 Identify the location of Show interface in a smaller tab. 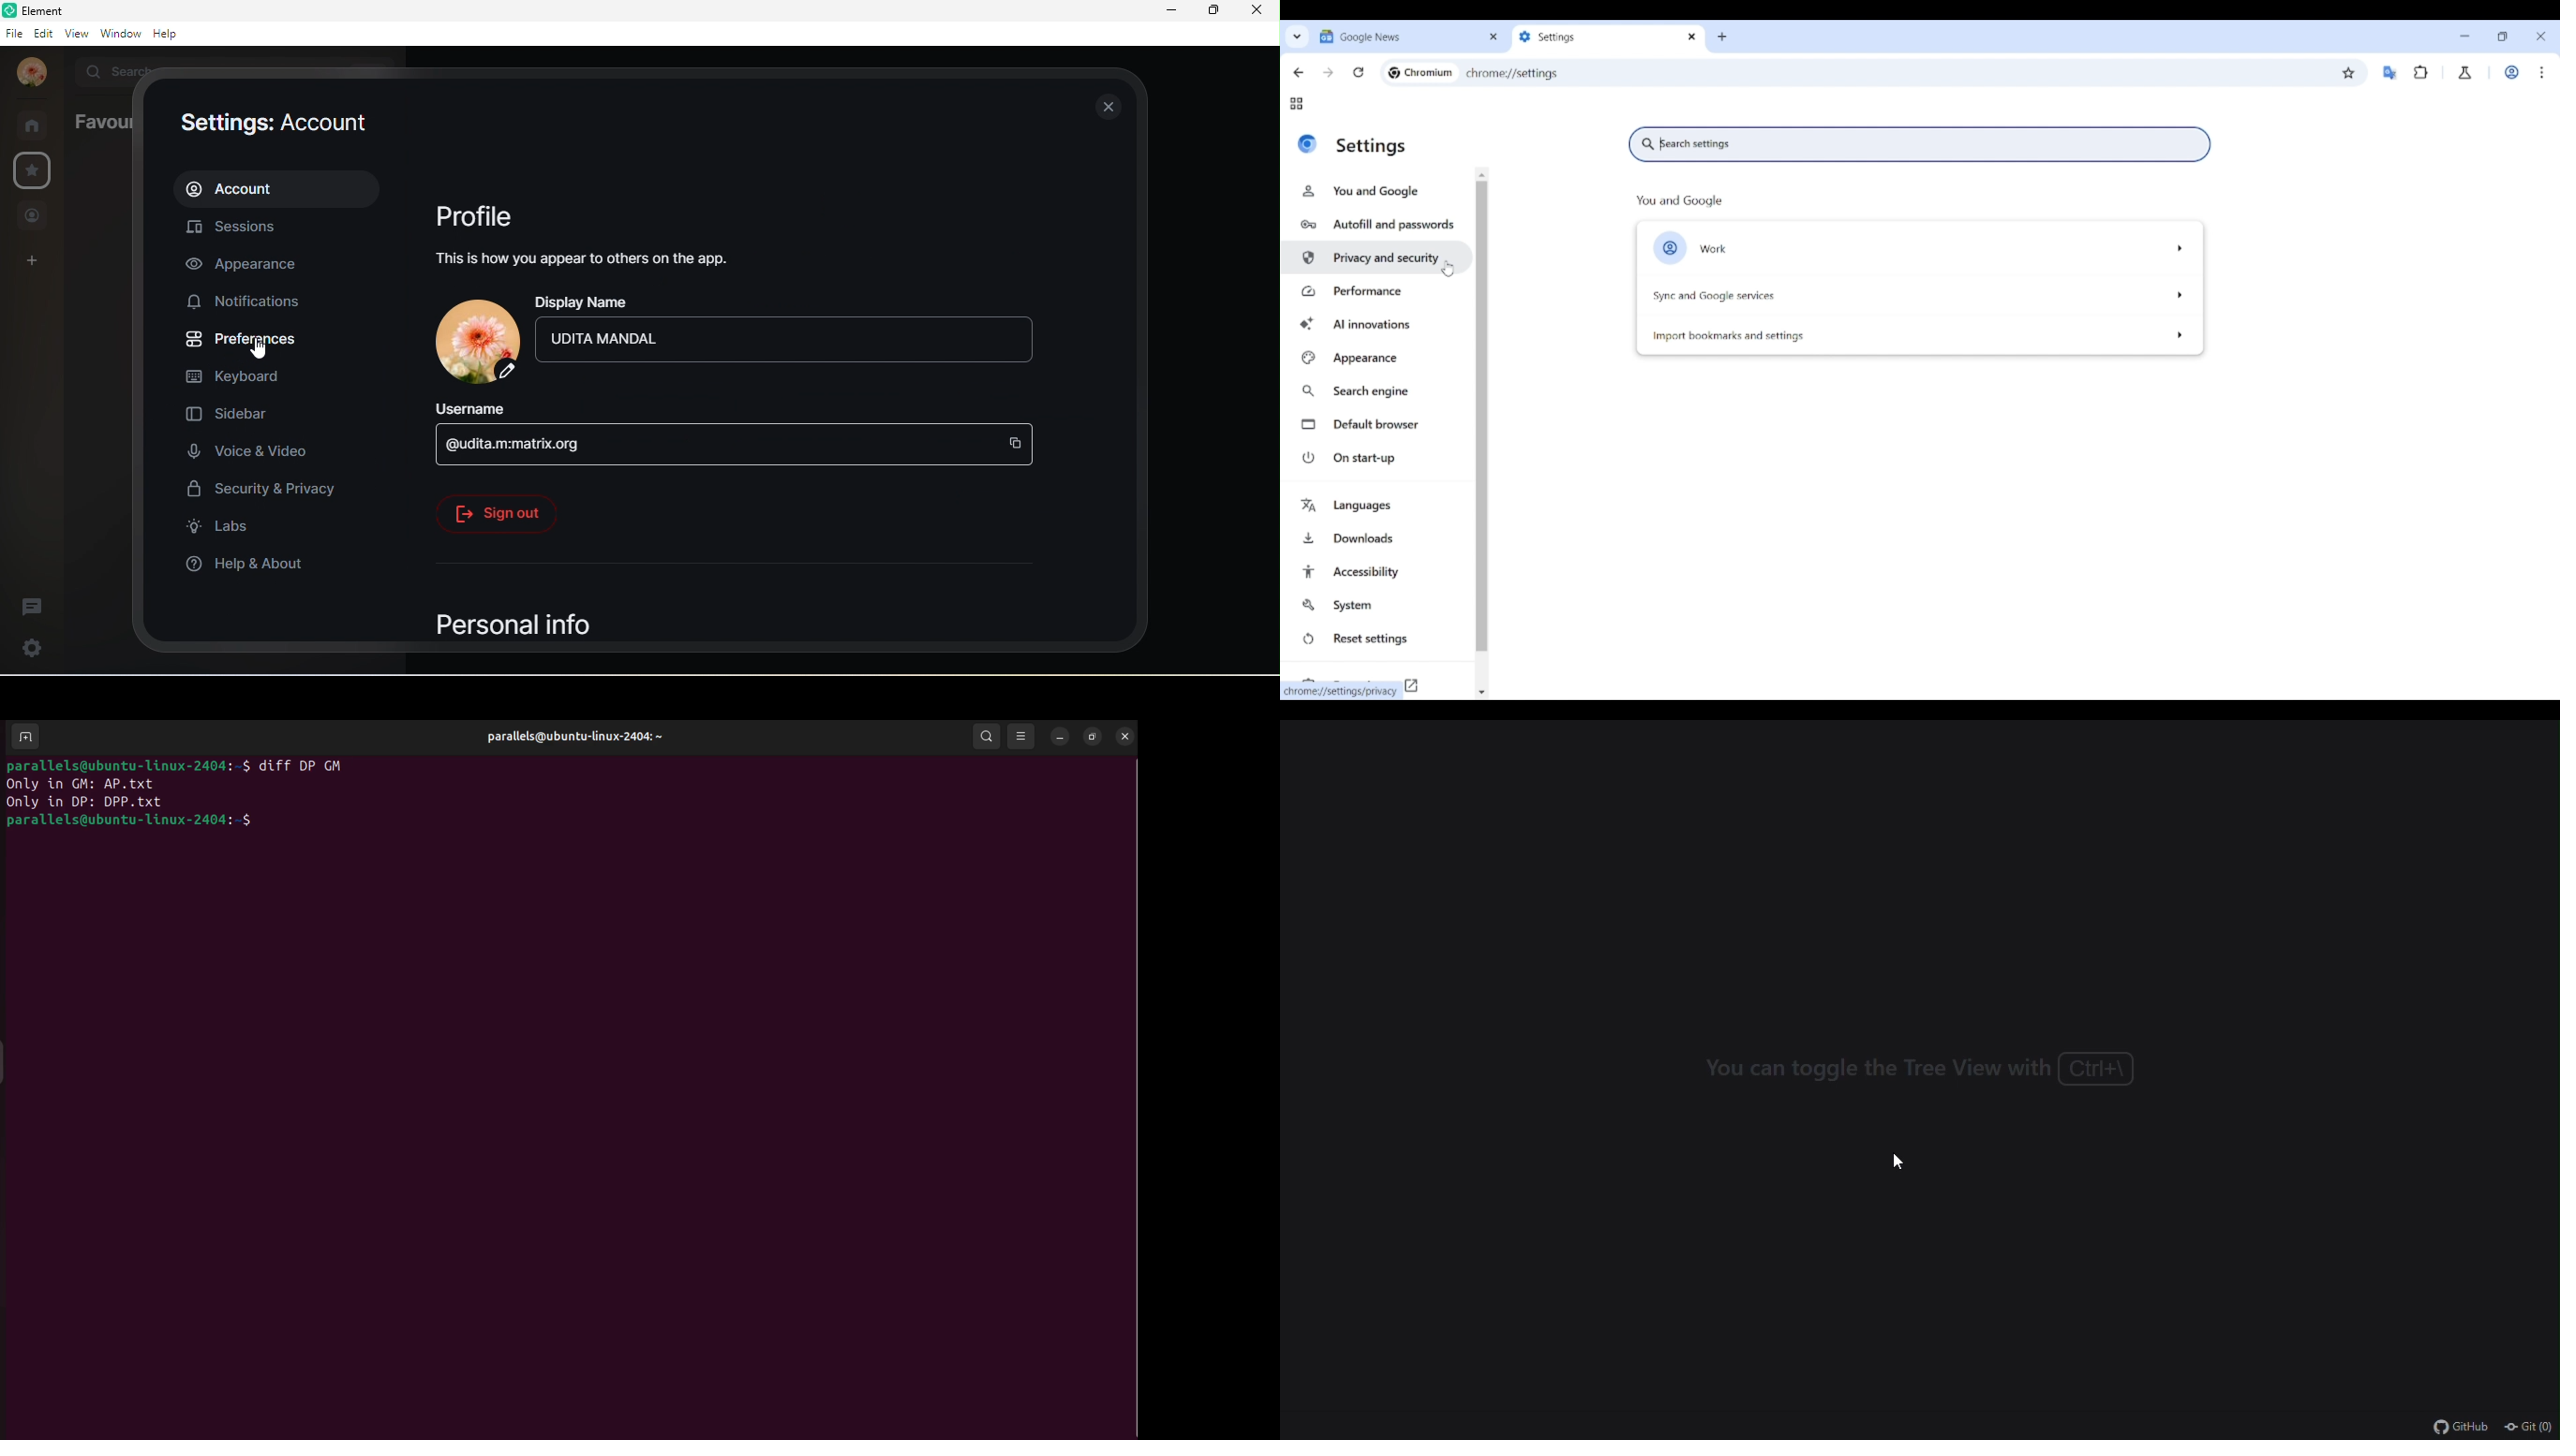
(2502, 37).